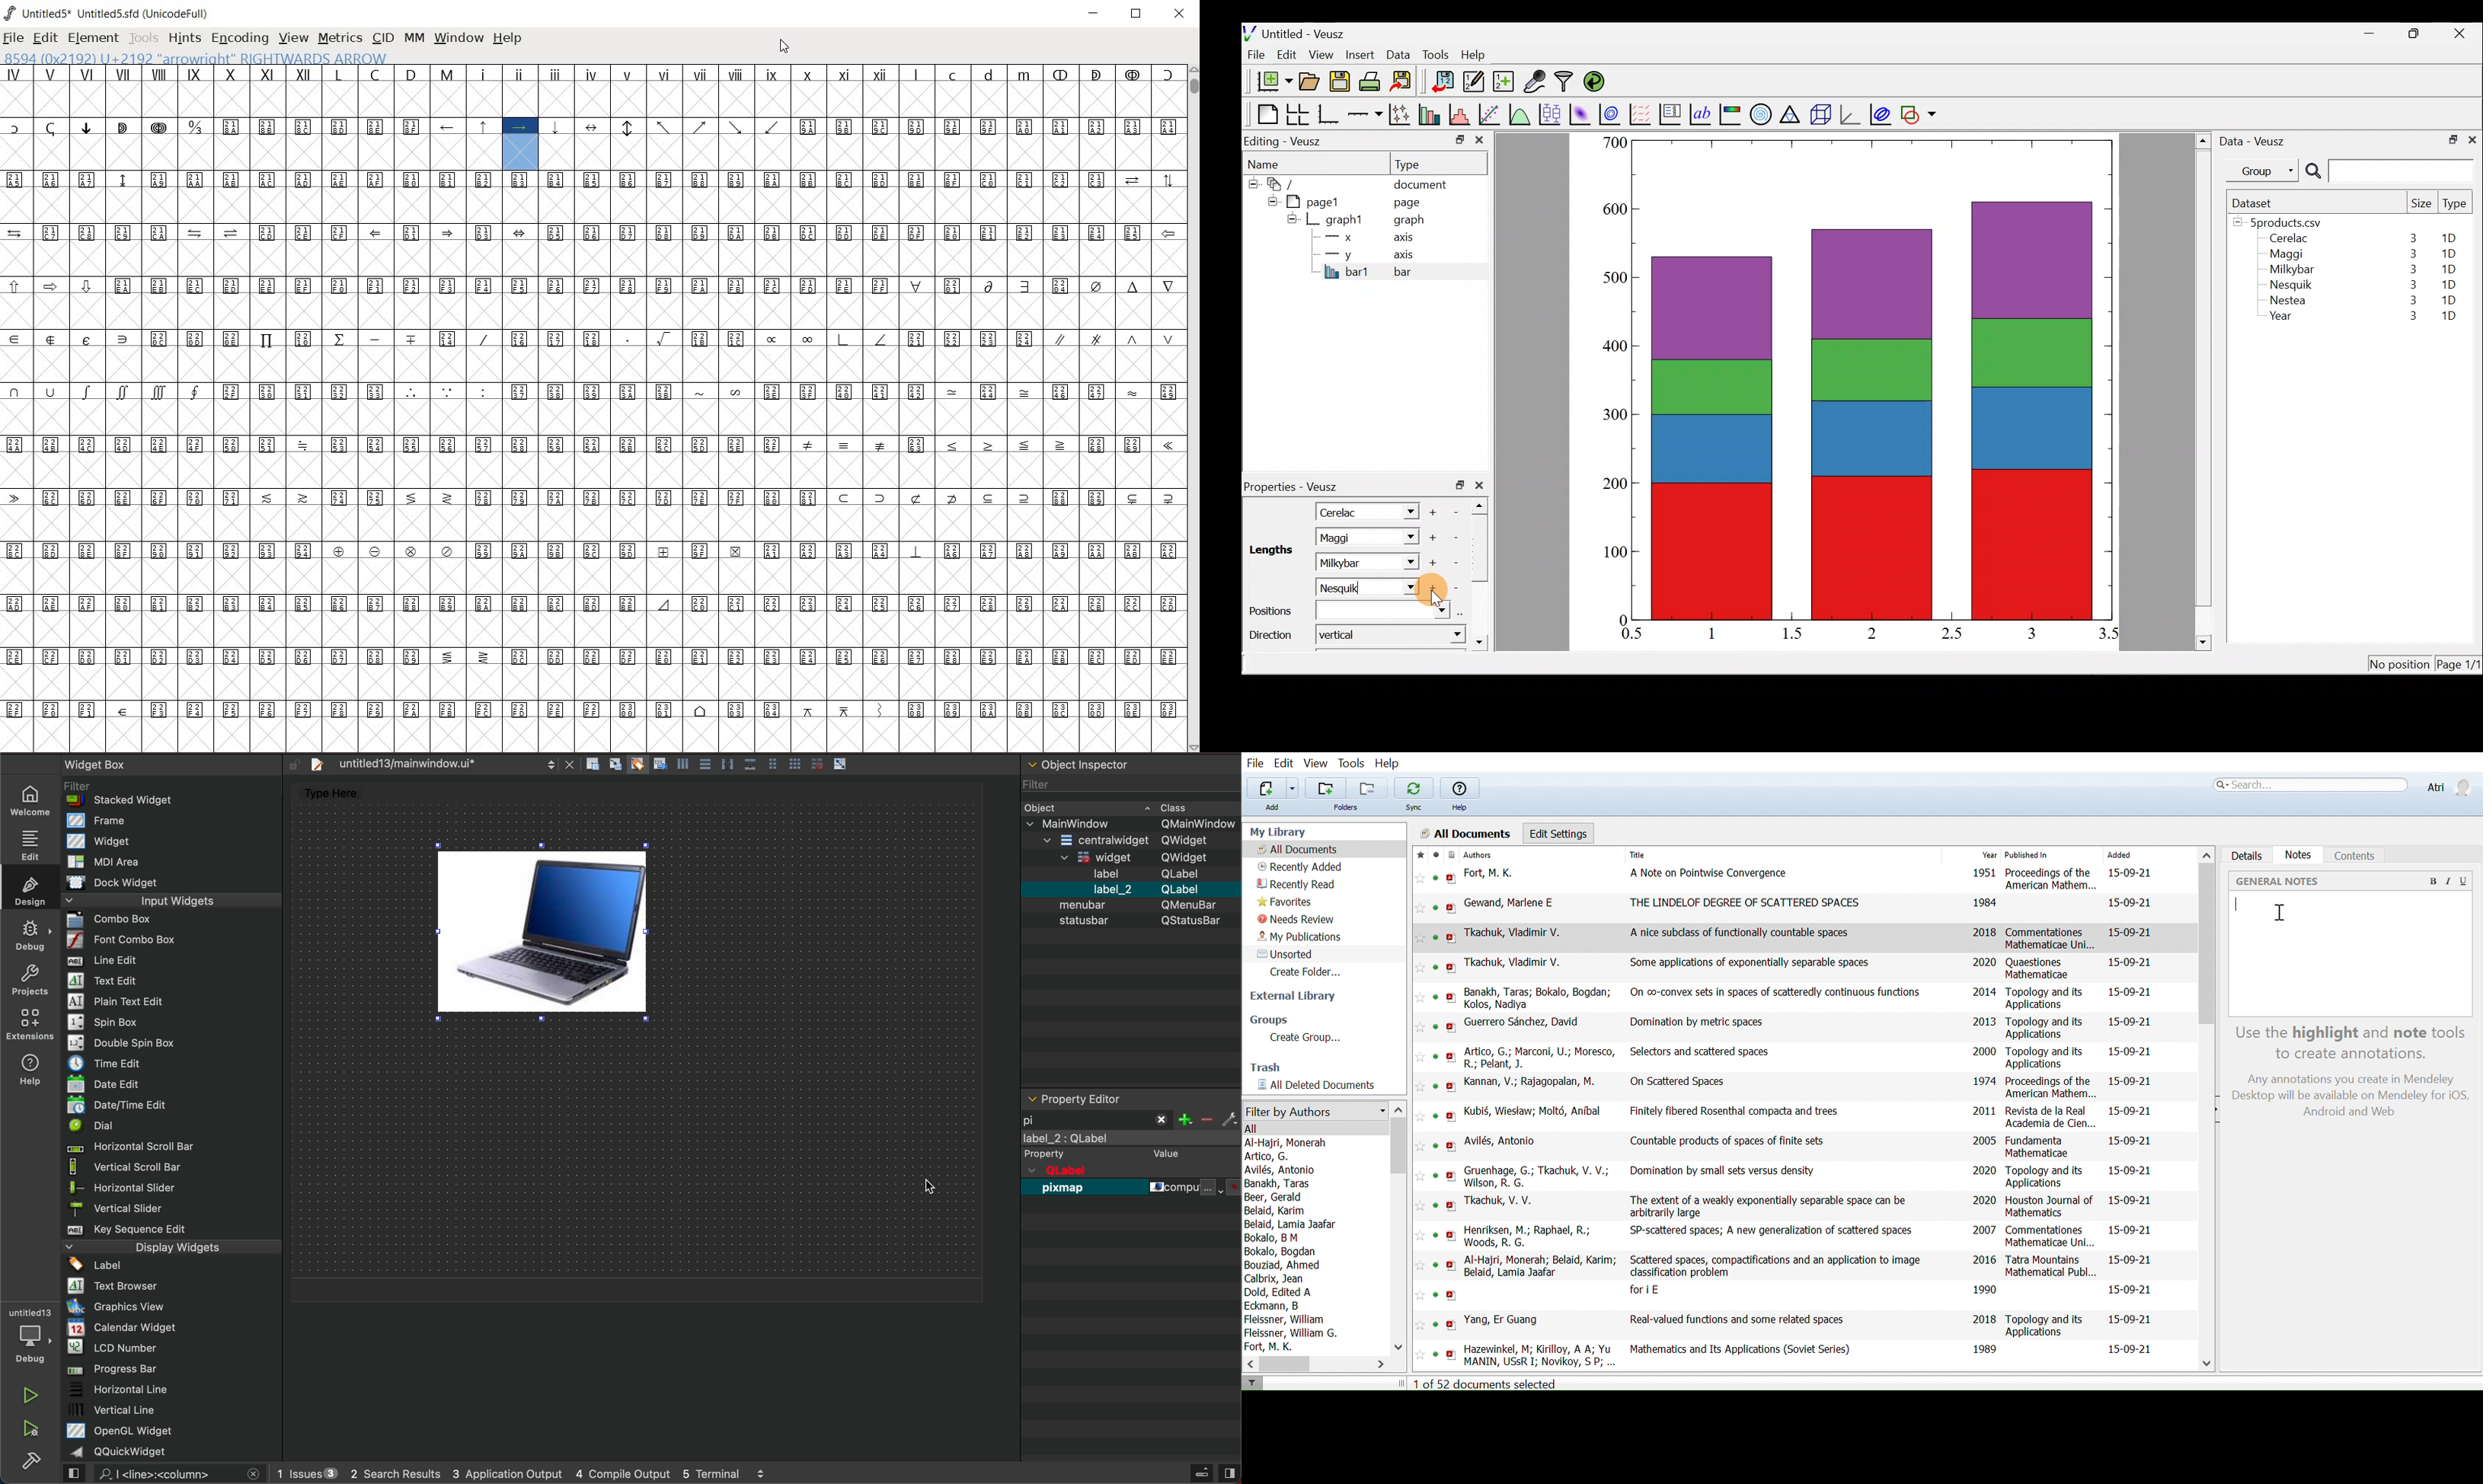  What do you see at coordinates (1421, 908) in the screenshot?
I see `Add this reference to favorites` at bounding box center [1421, 908].